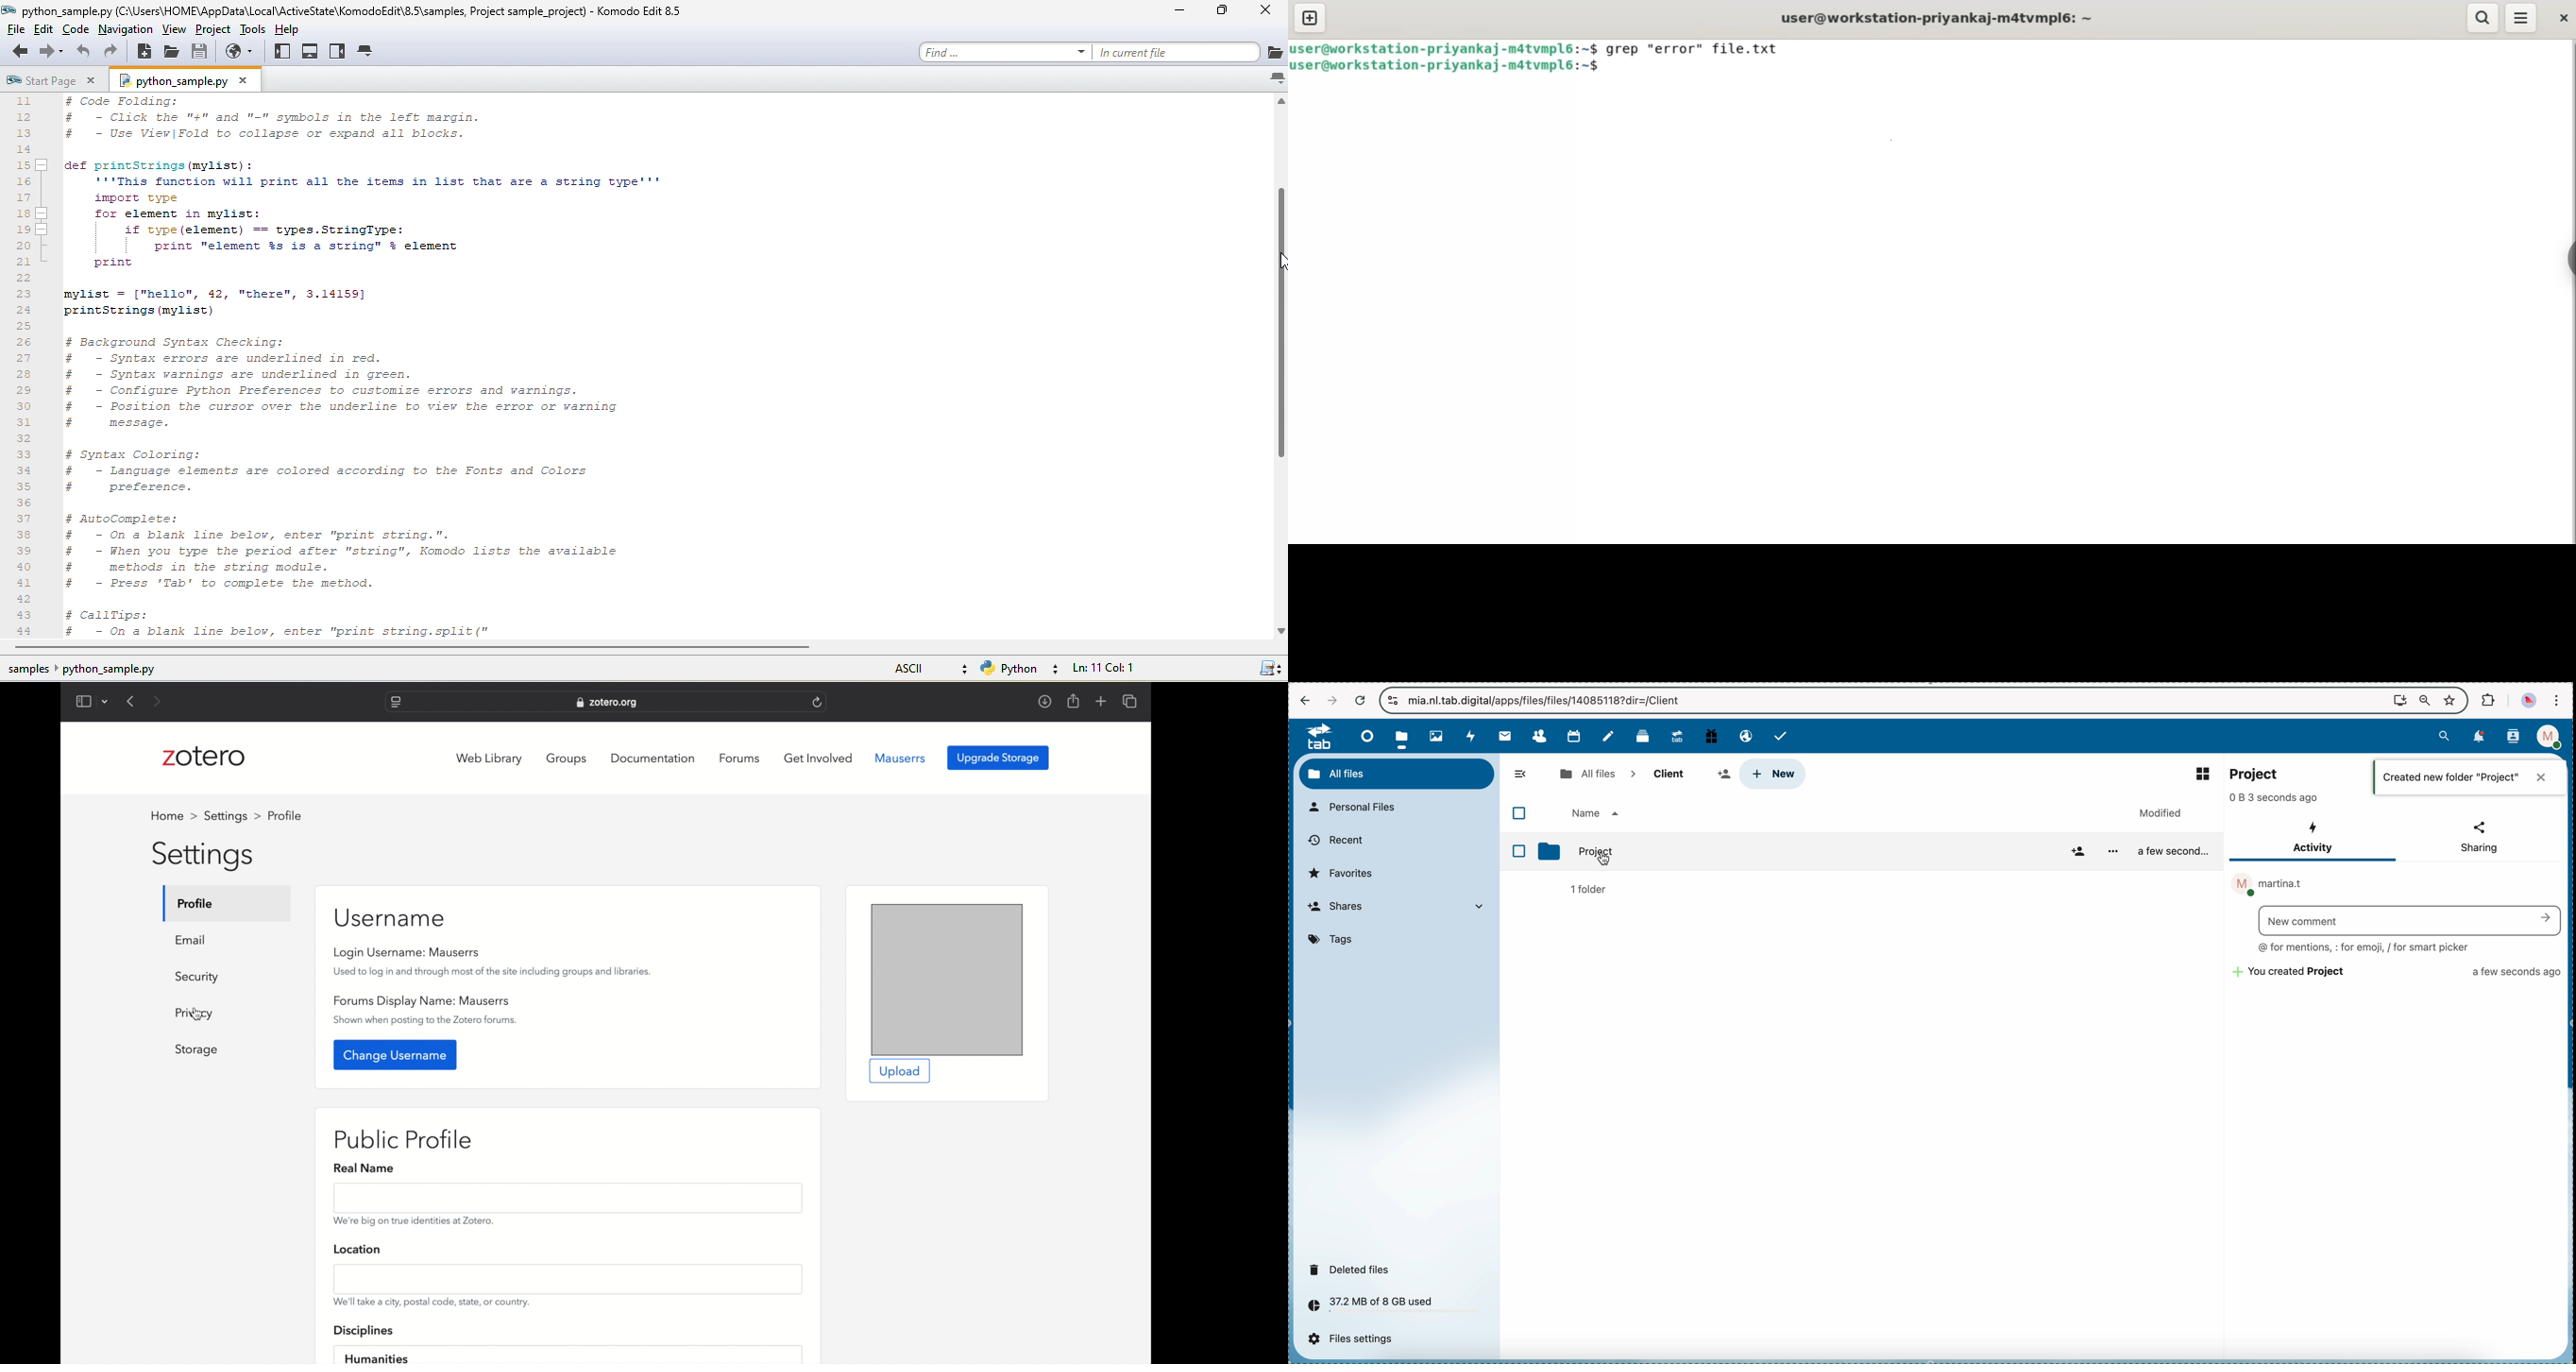 Image resolution: width=2576 pixels, height=1372 pixels. I want to click on show sidebar, so click(84, 701).